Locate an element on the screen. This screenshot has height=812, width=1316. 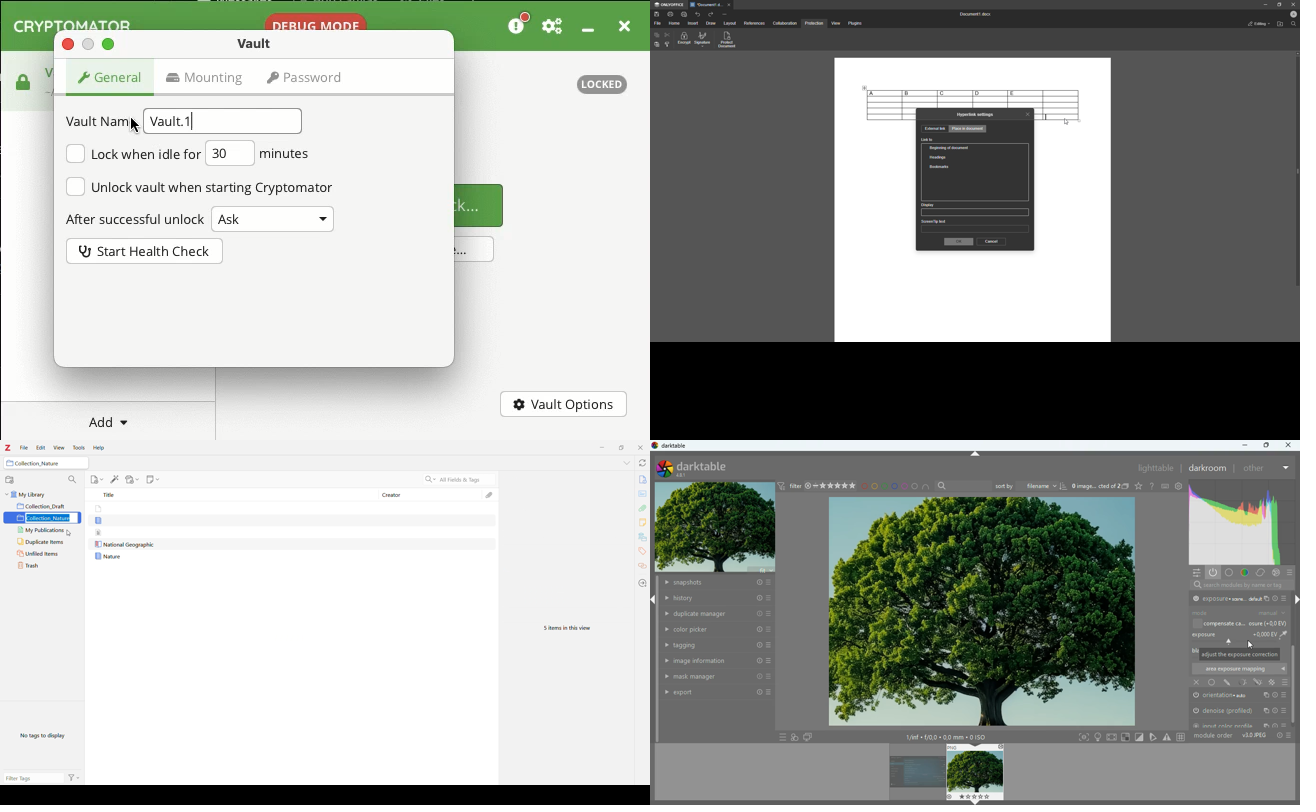
 is located at coordinates (1139, 737).